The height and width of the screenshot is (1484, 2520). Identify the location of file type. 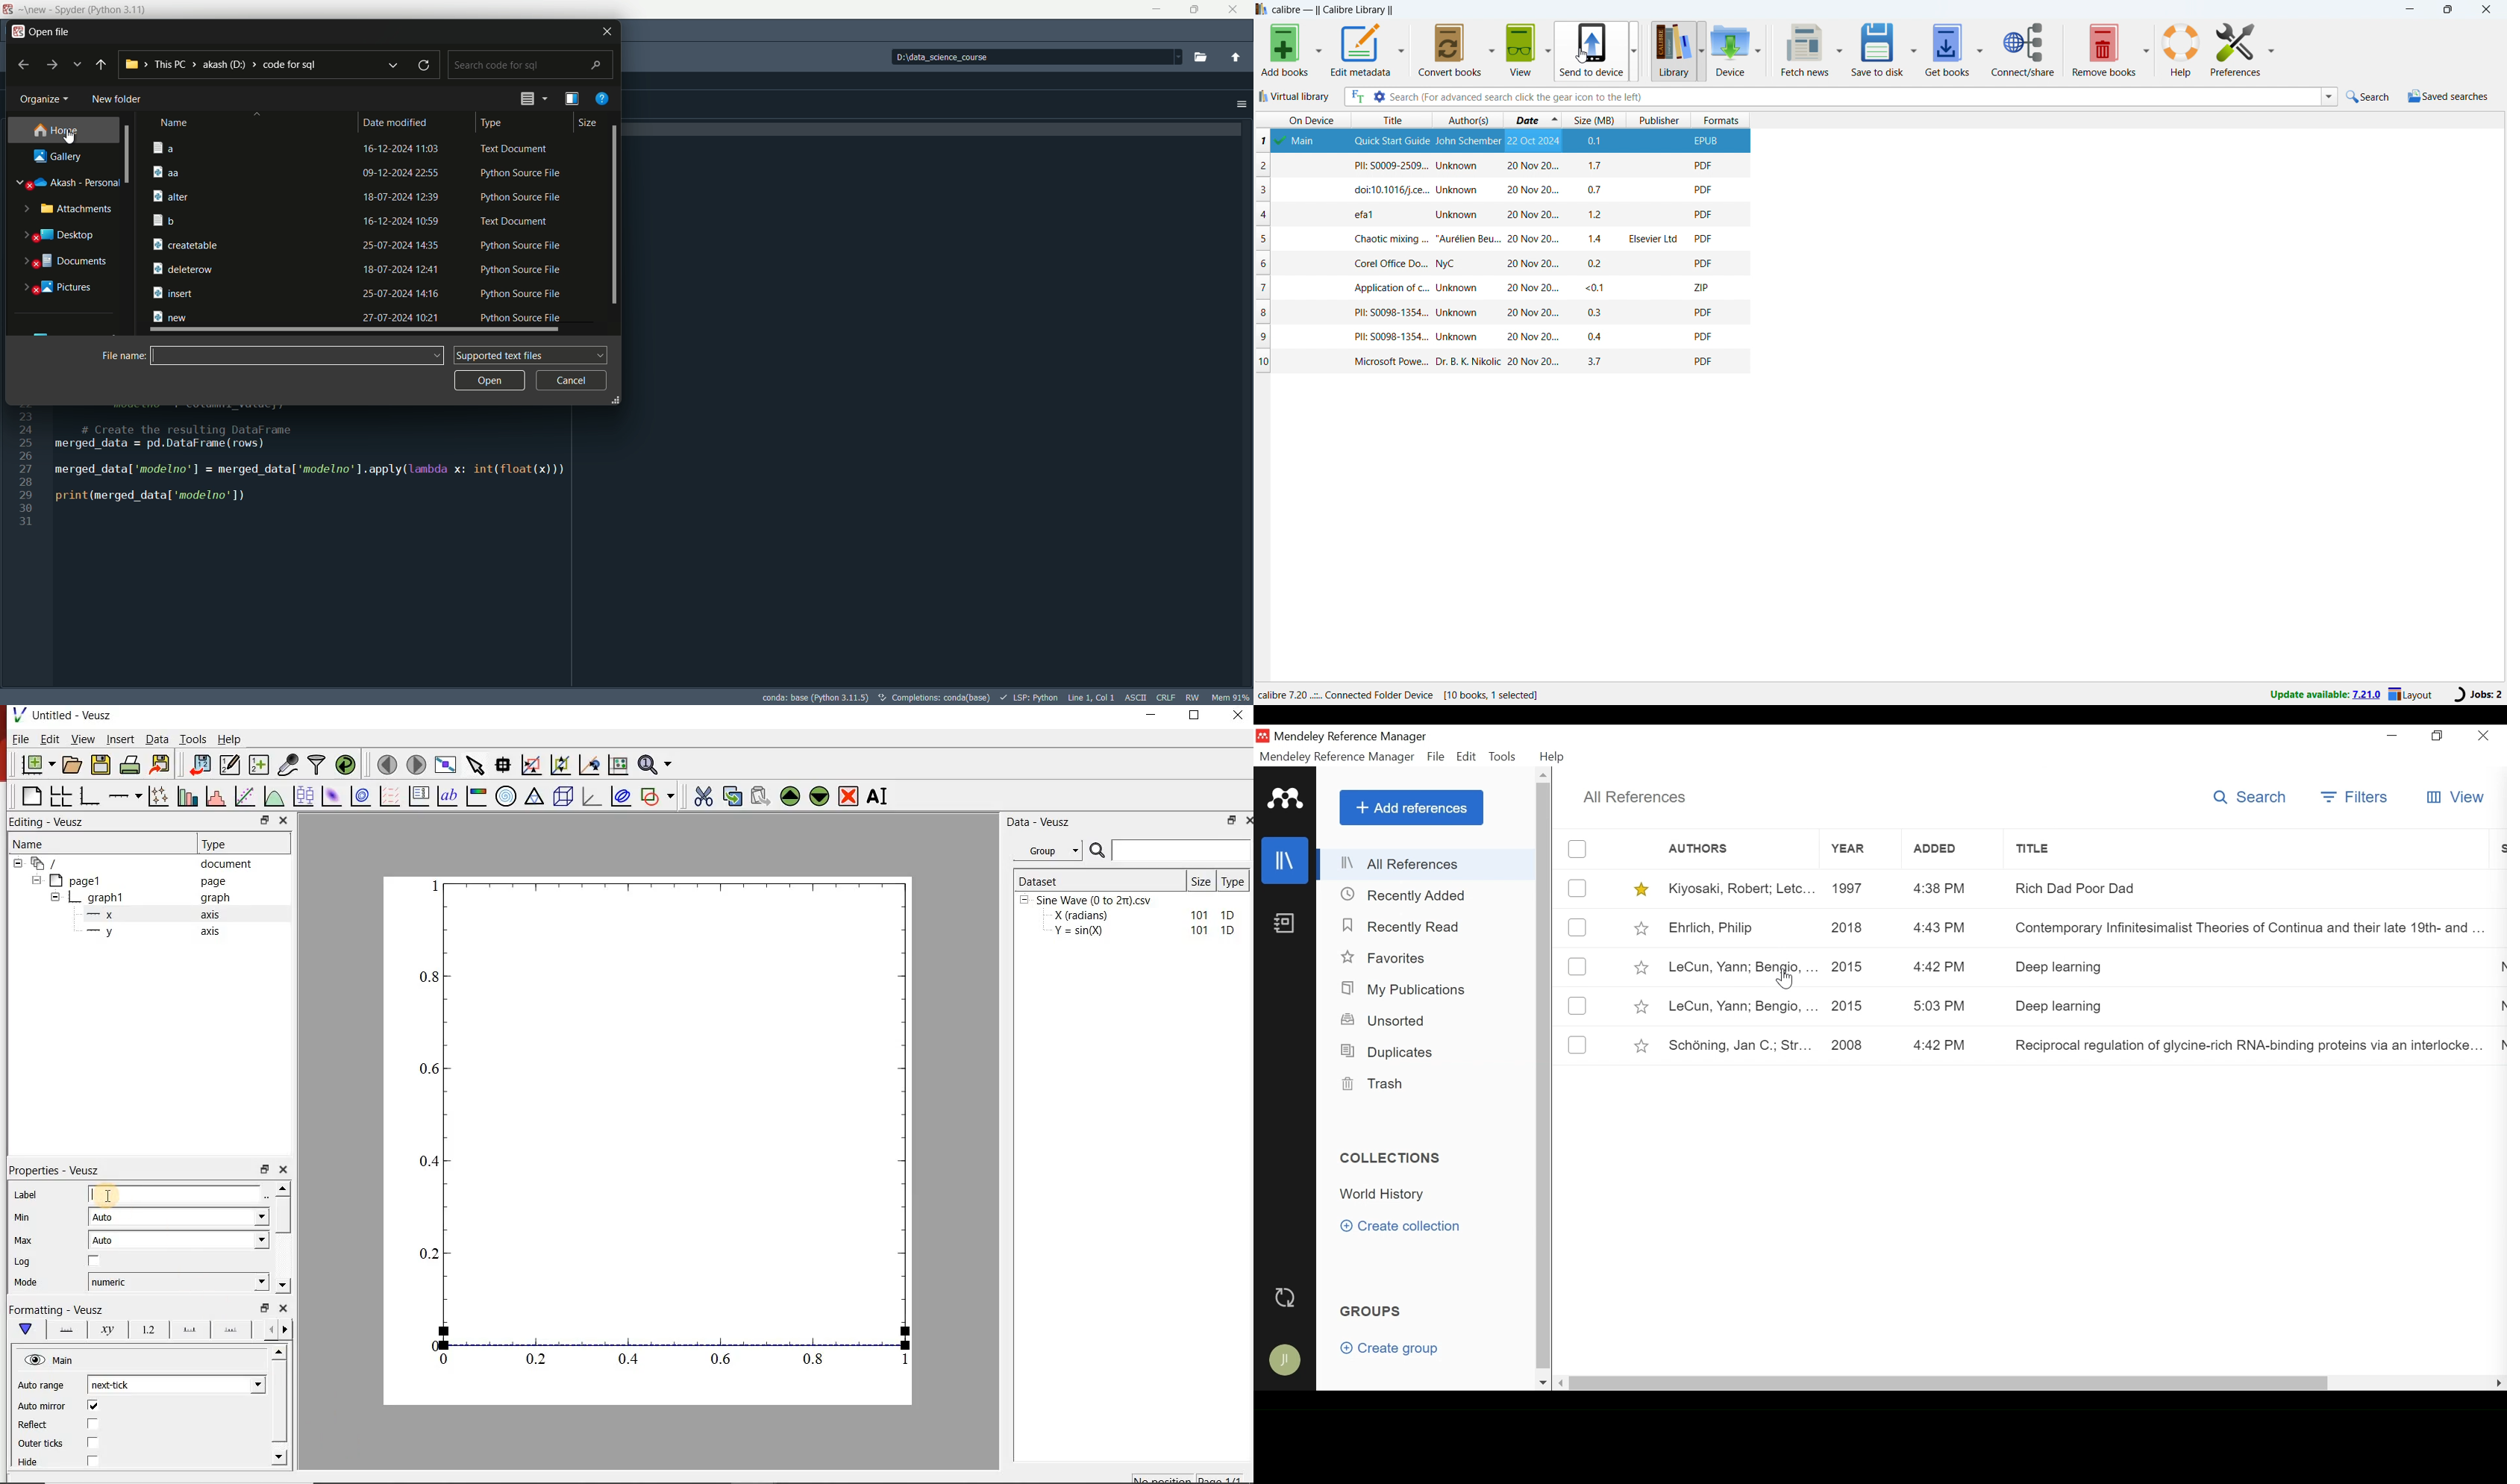
(521, 247).